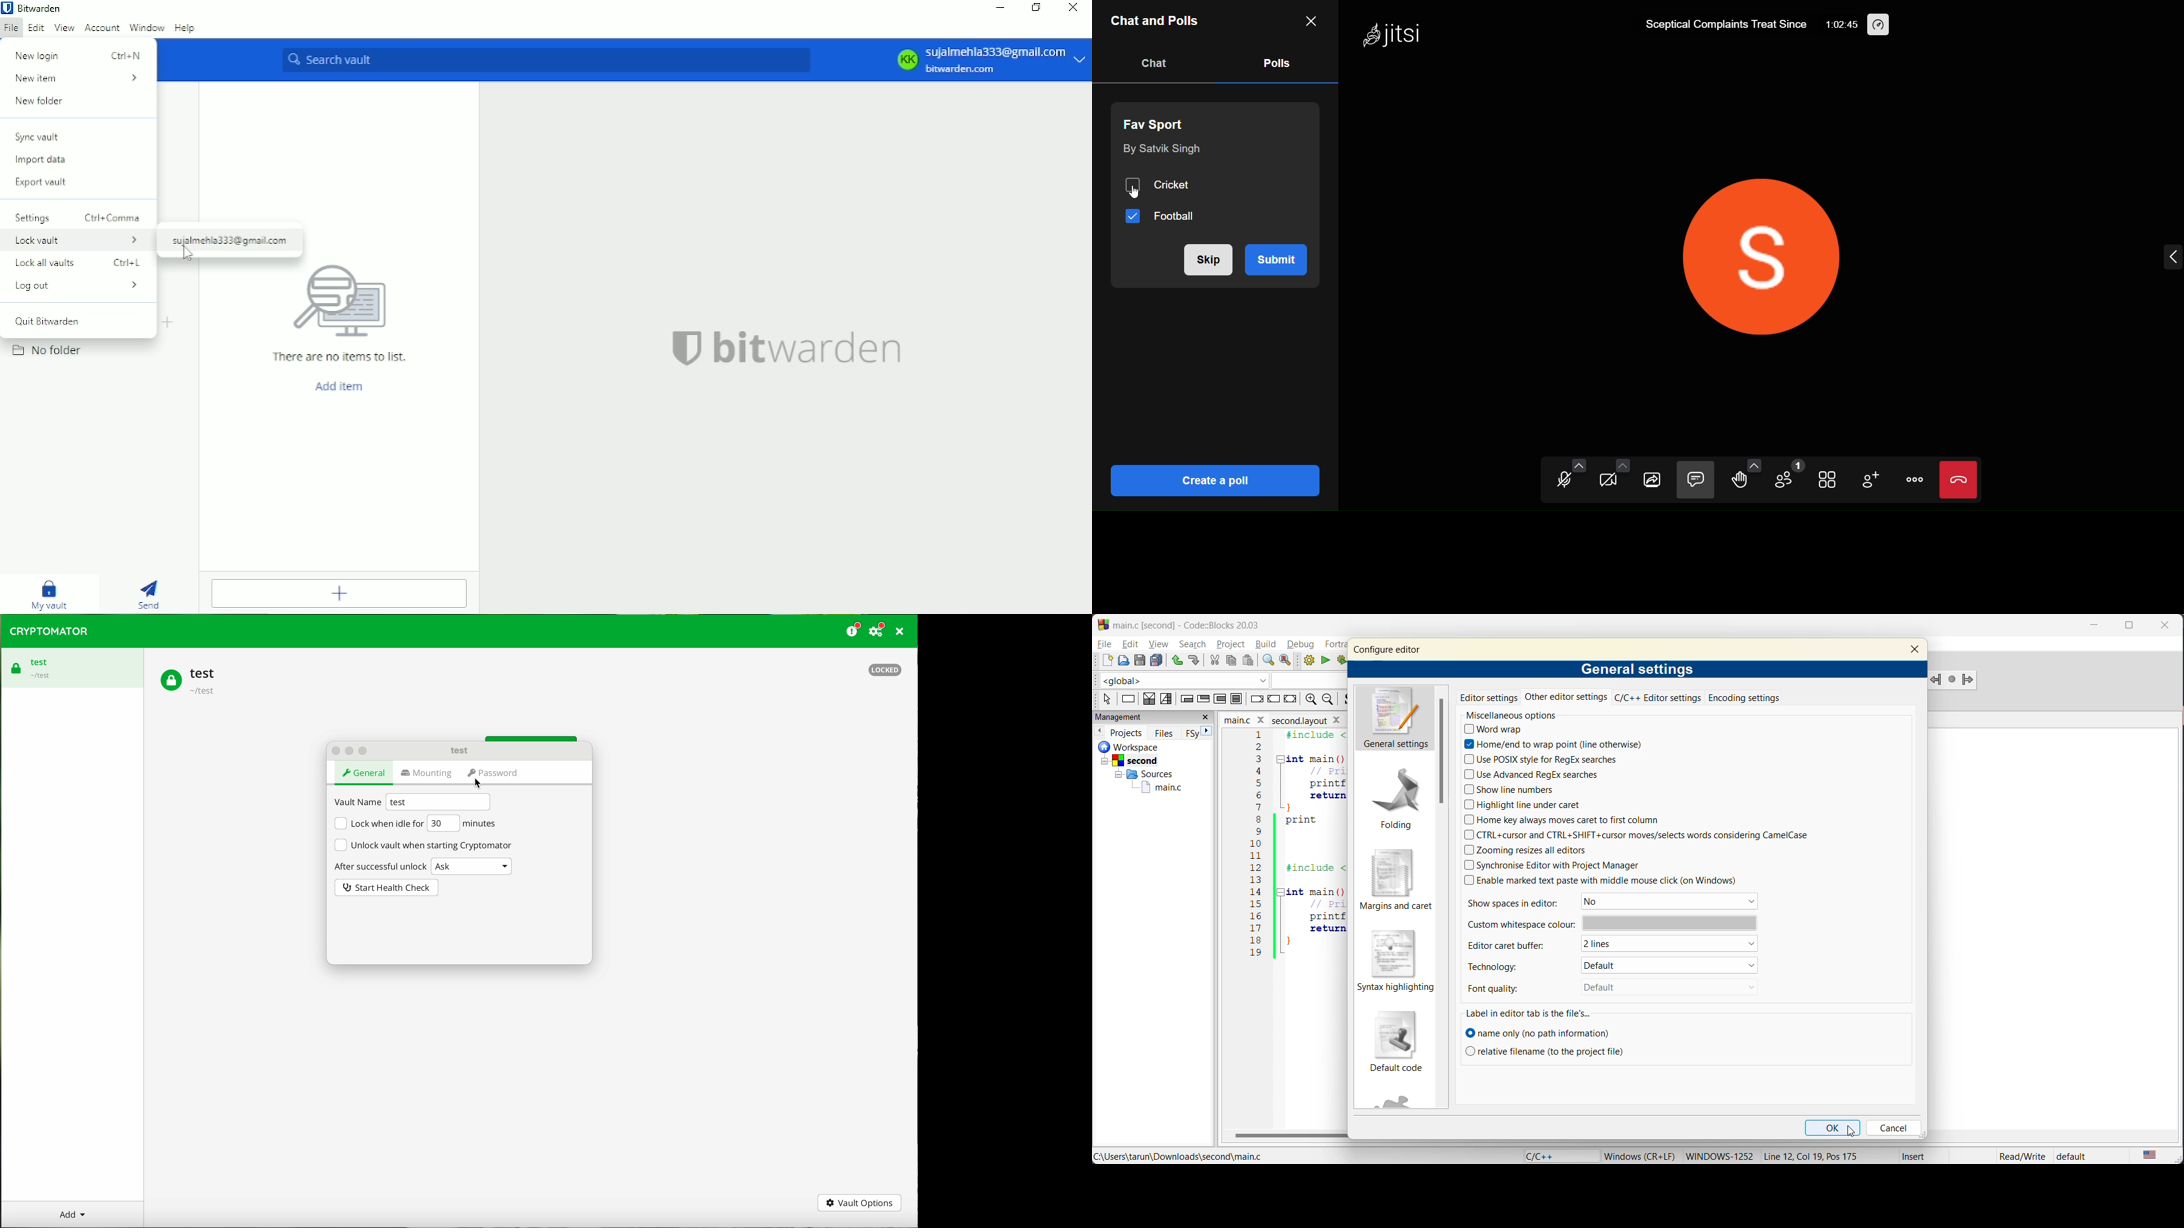  Describe the element at coordinates (1912, 480) in the screenshot. I see `more` at that location.